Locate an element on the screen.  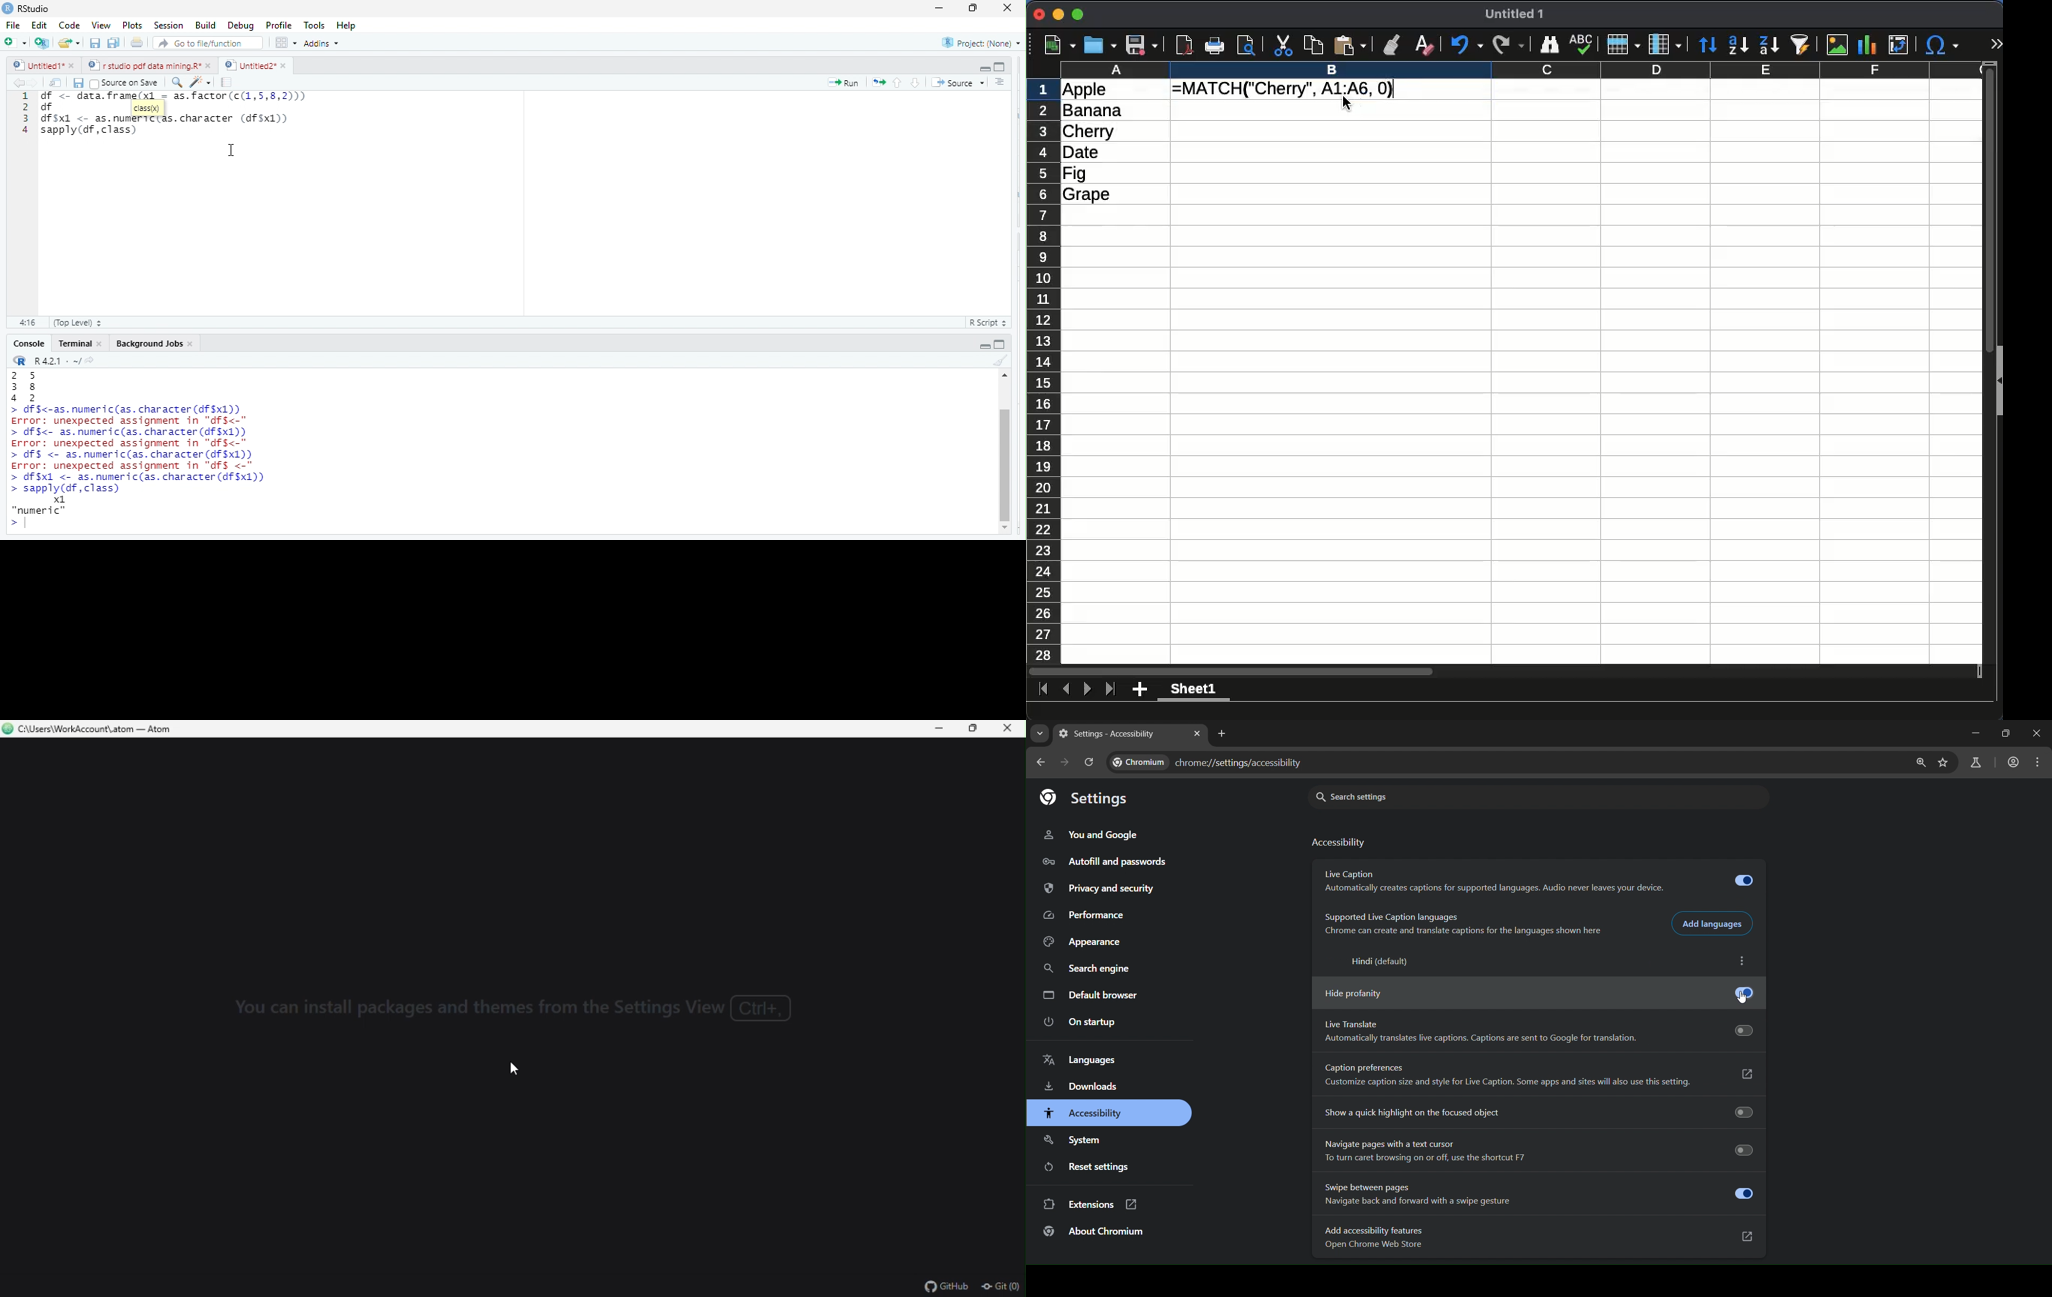
find/replace is located at coordinates (179, 84).